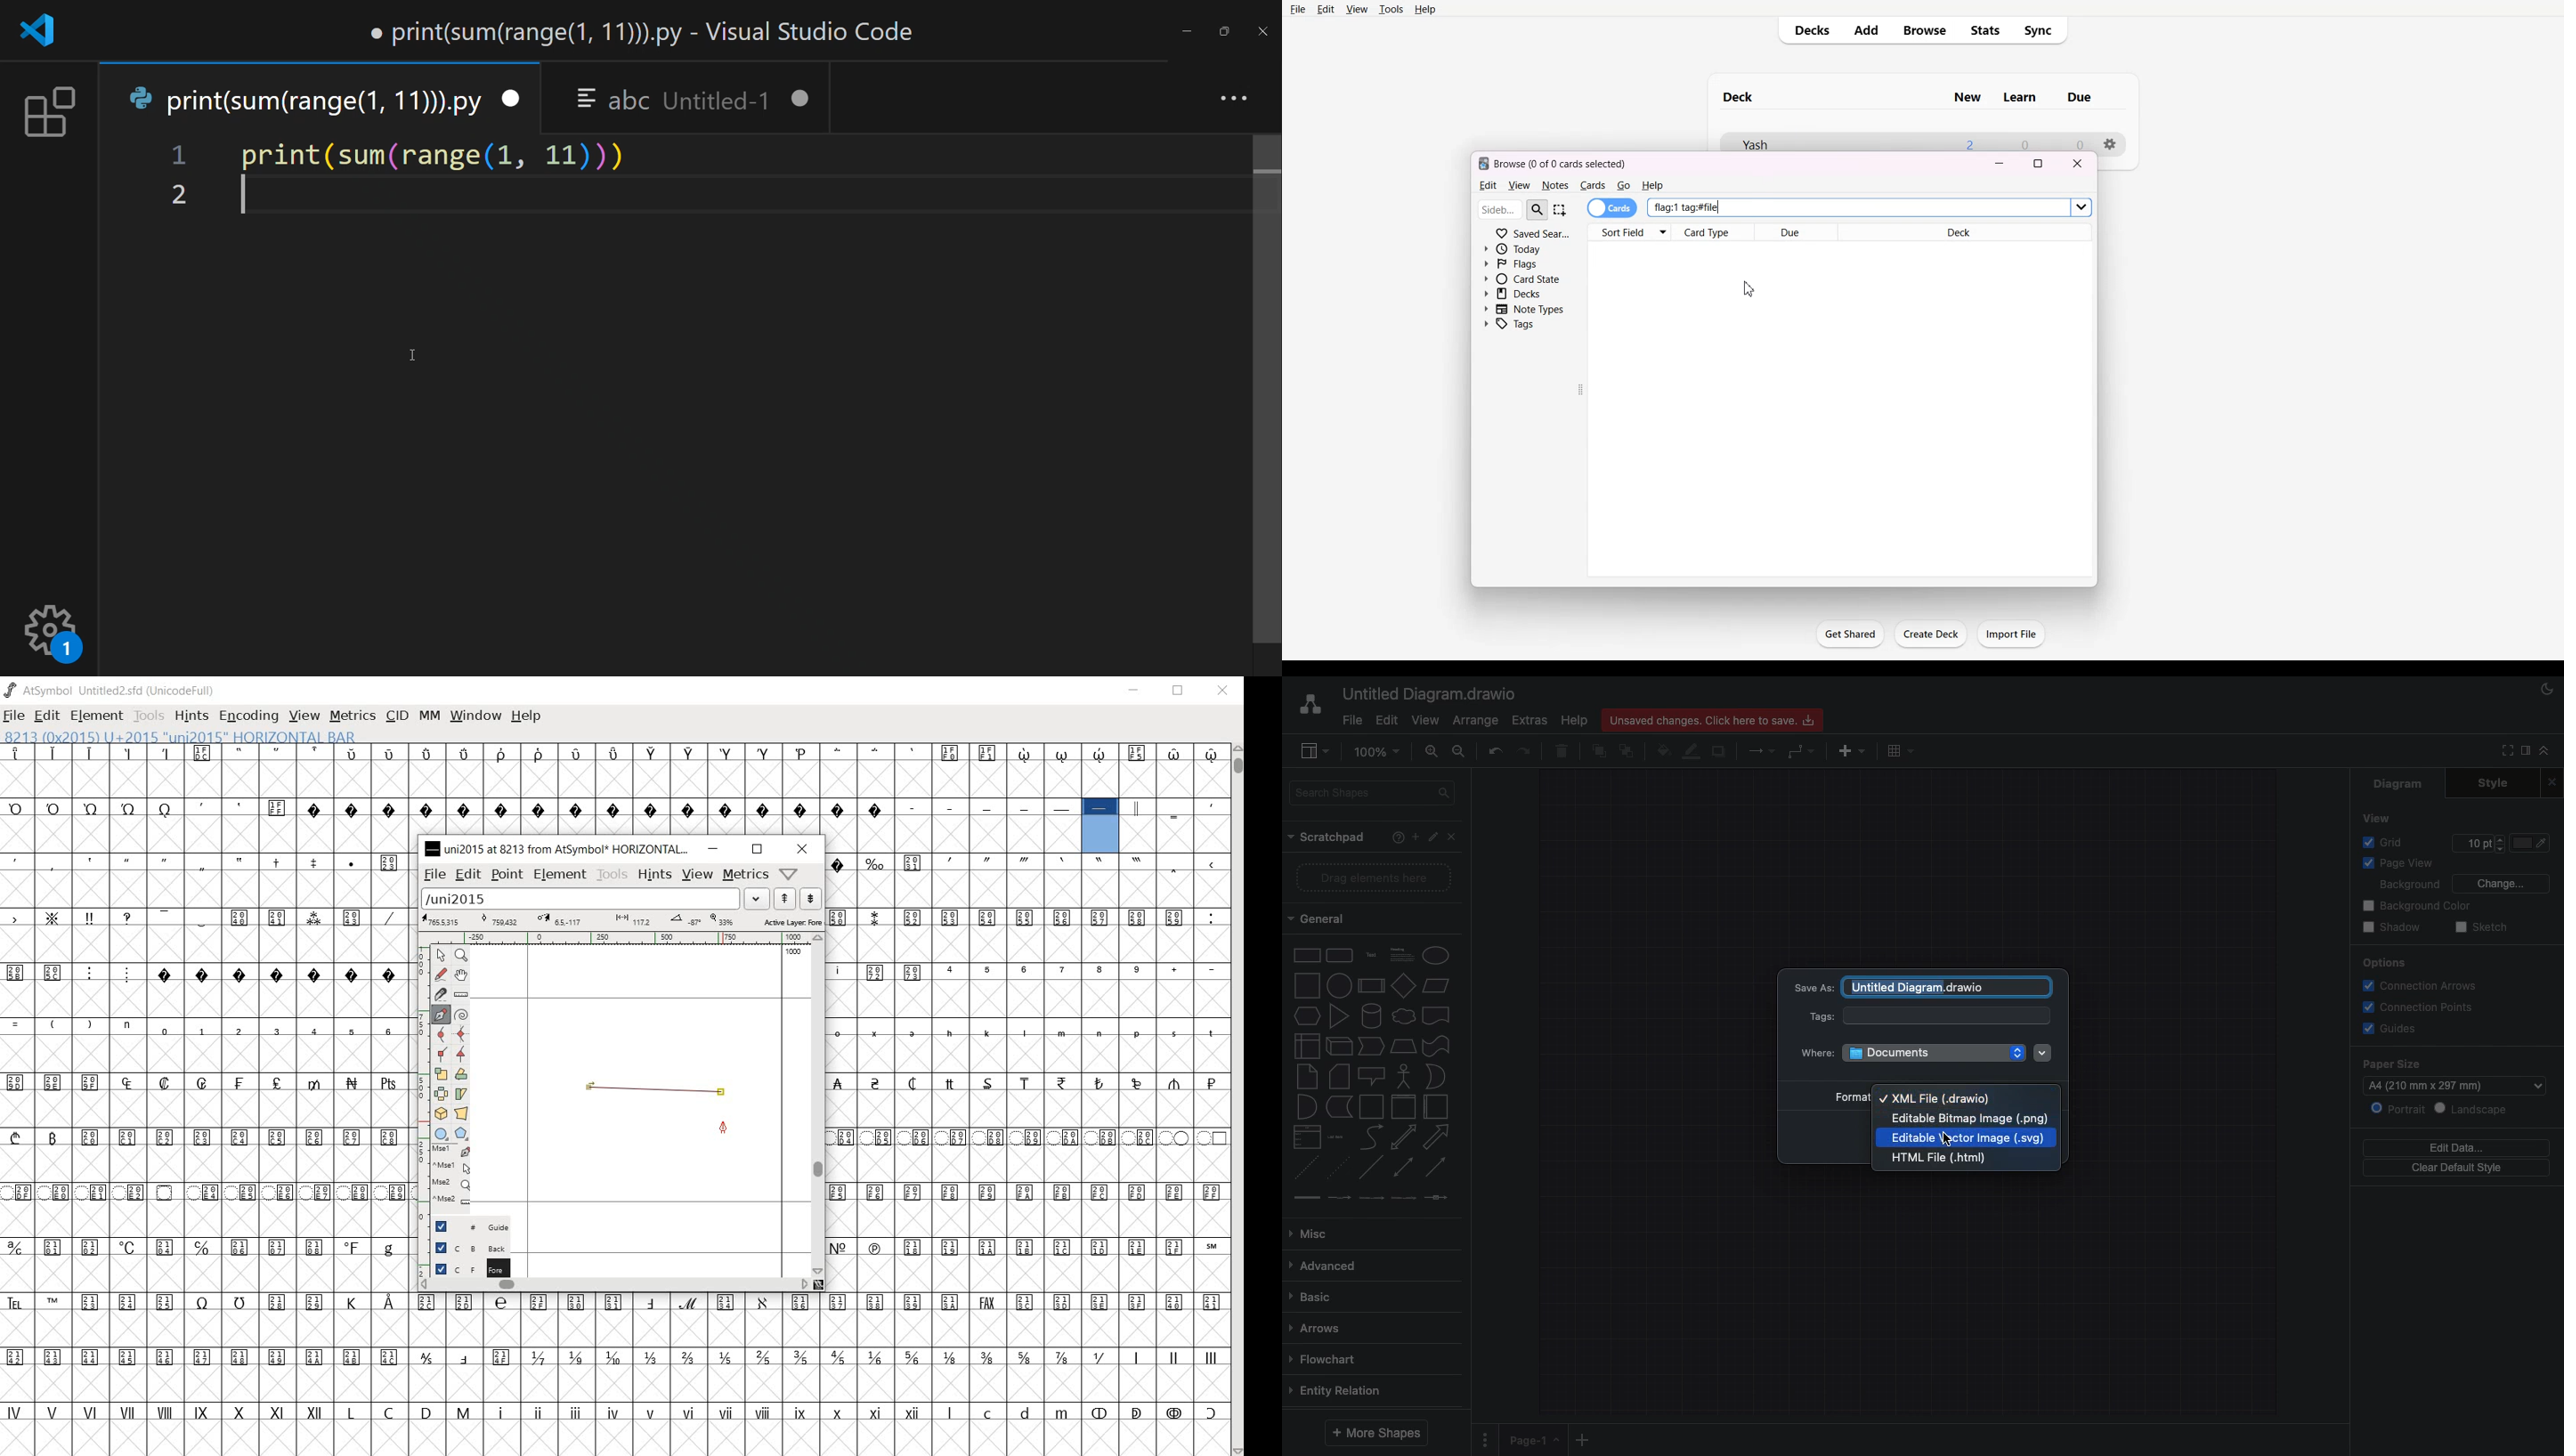 This screenshot has width=2576, height=1456. Describe the element at coordinates (2446, 1063) in the screenshot. I see `Paper size` at that location.